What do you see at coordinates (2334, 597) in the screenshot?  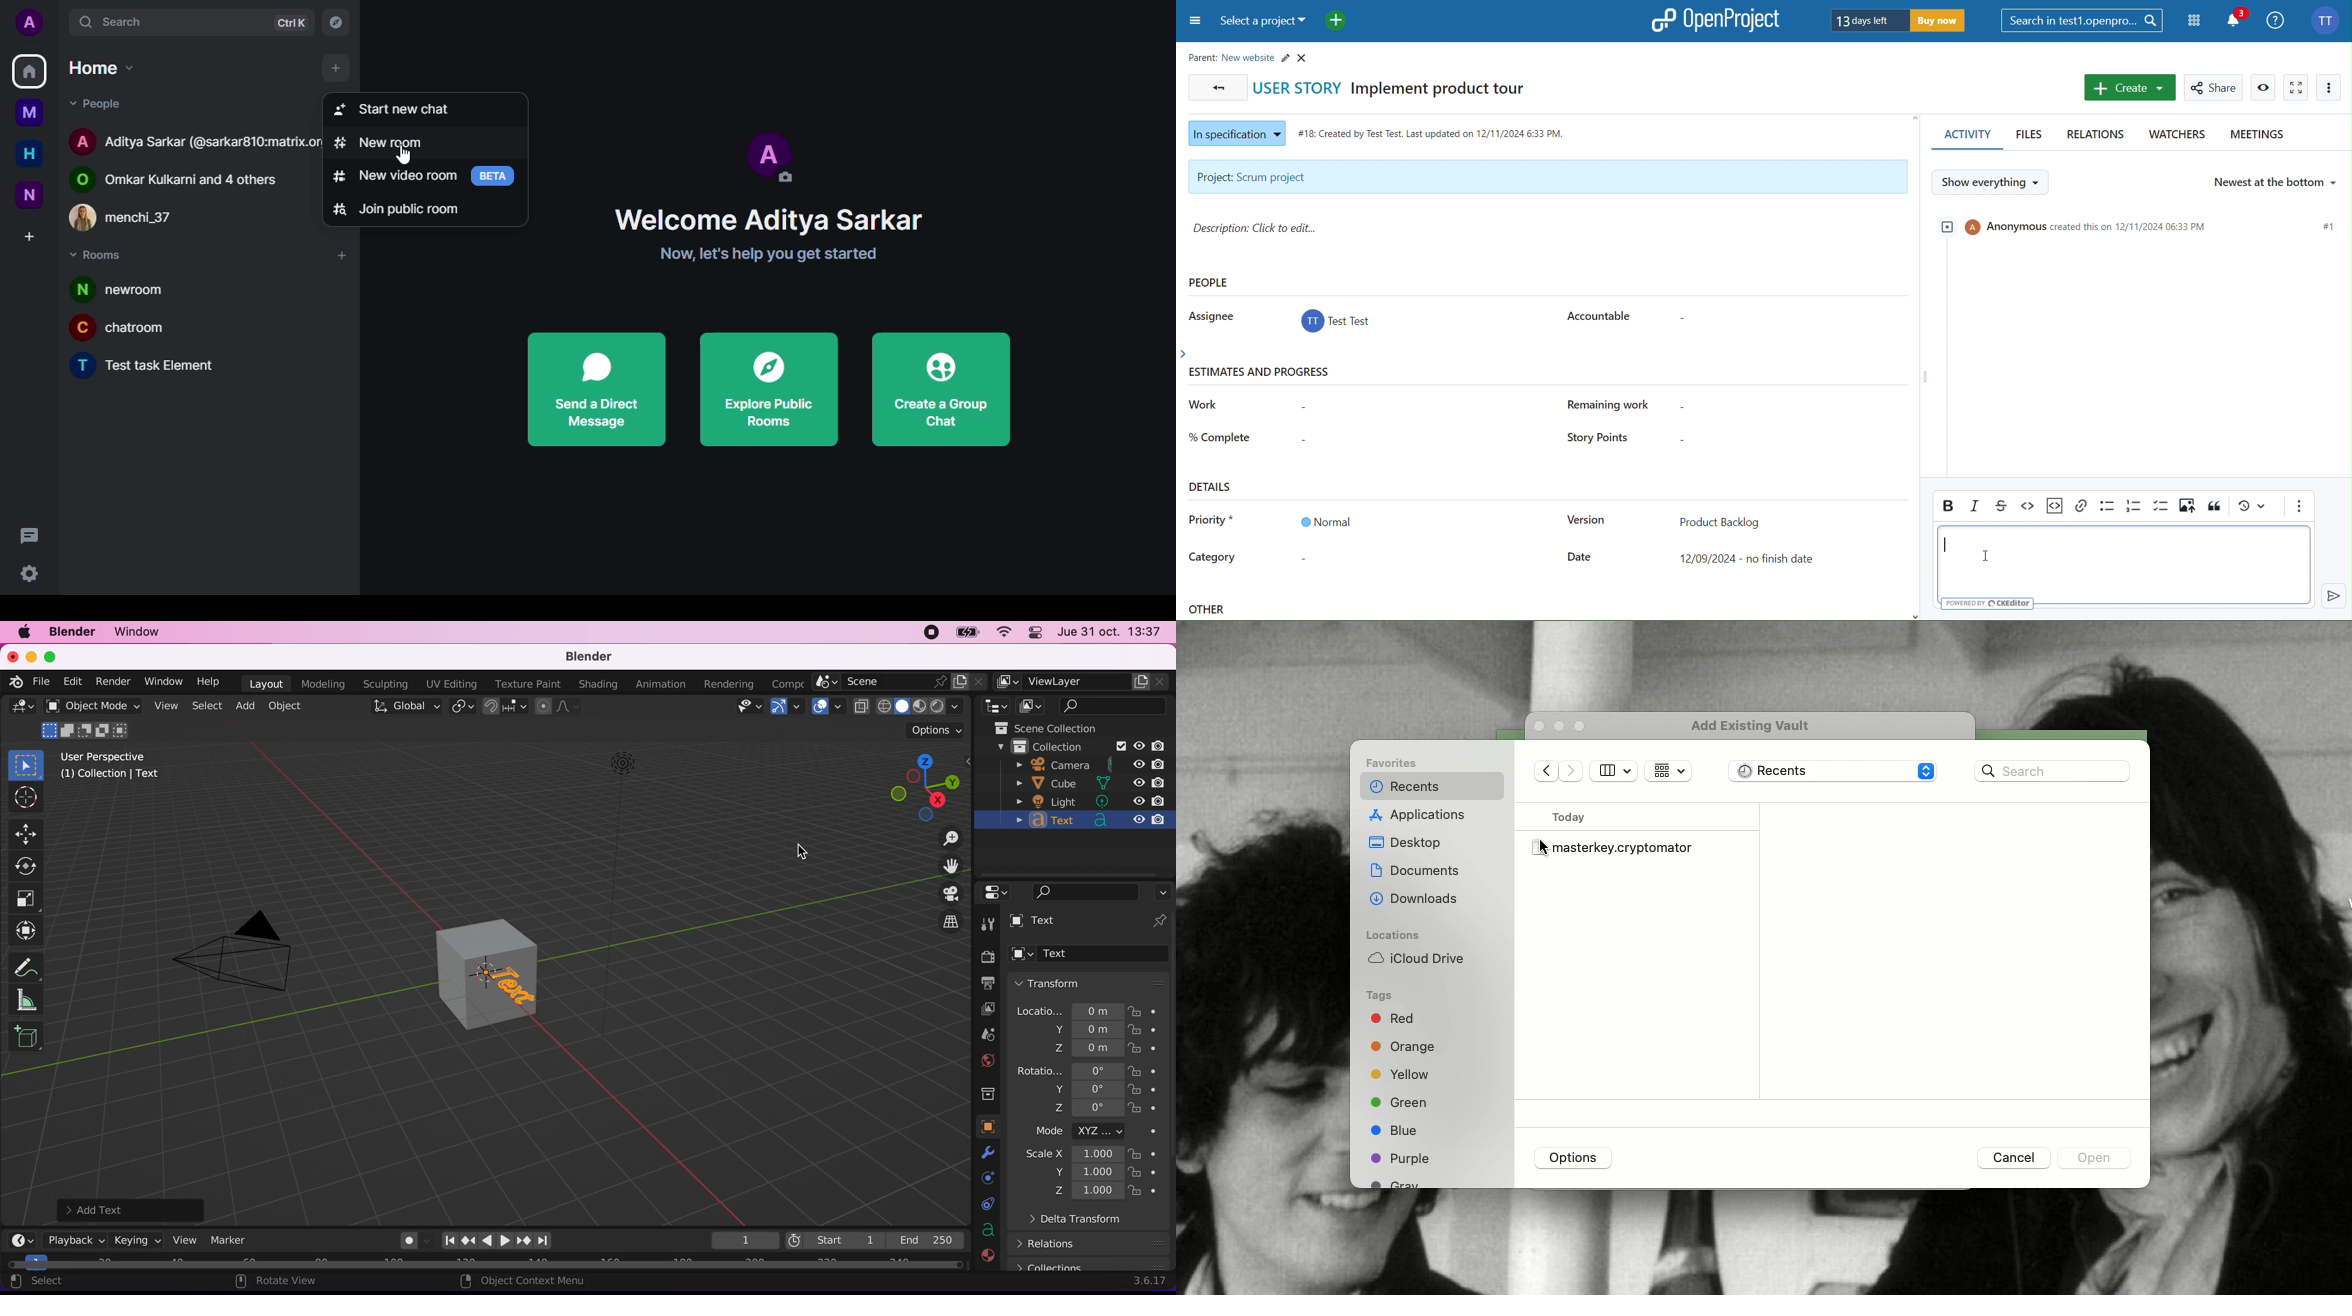 I see `Send` at bounding box center [2334, 597].